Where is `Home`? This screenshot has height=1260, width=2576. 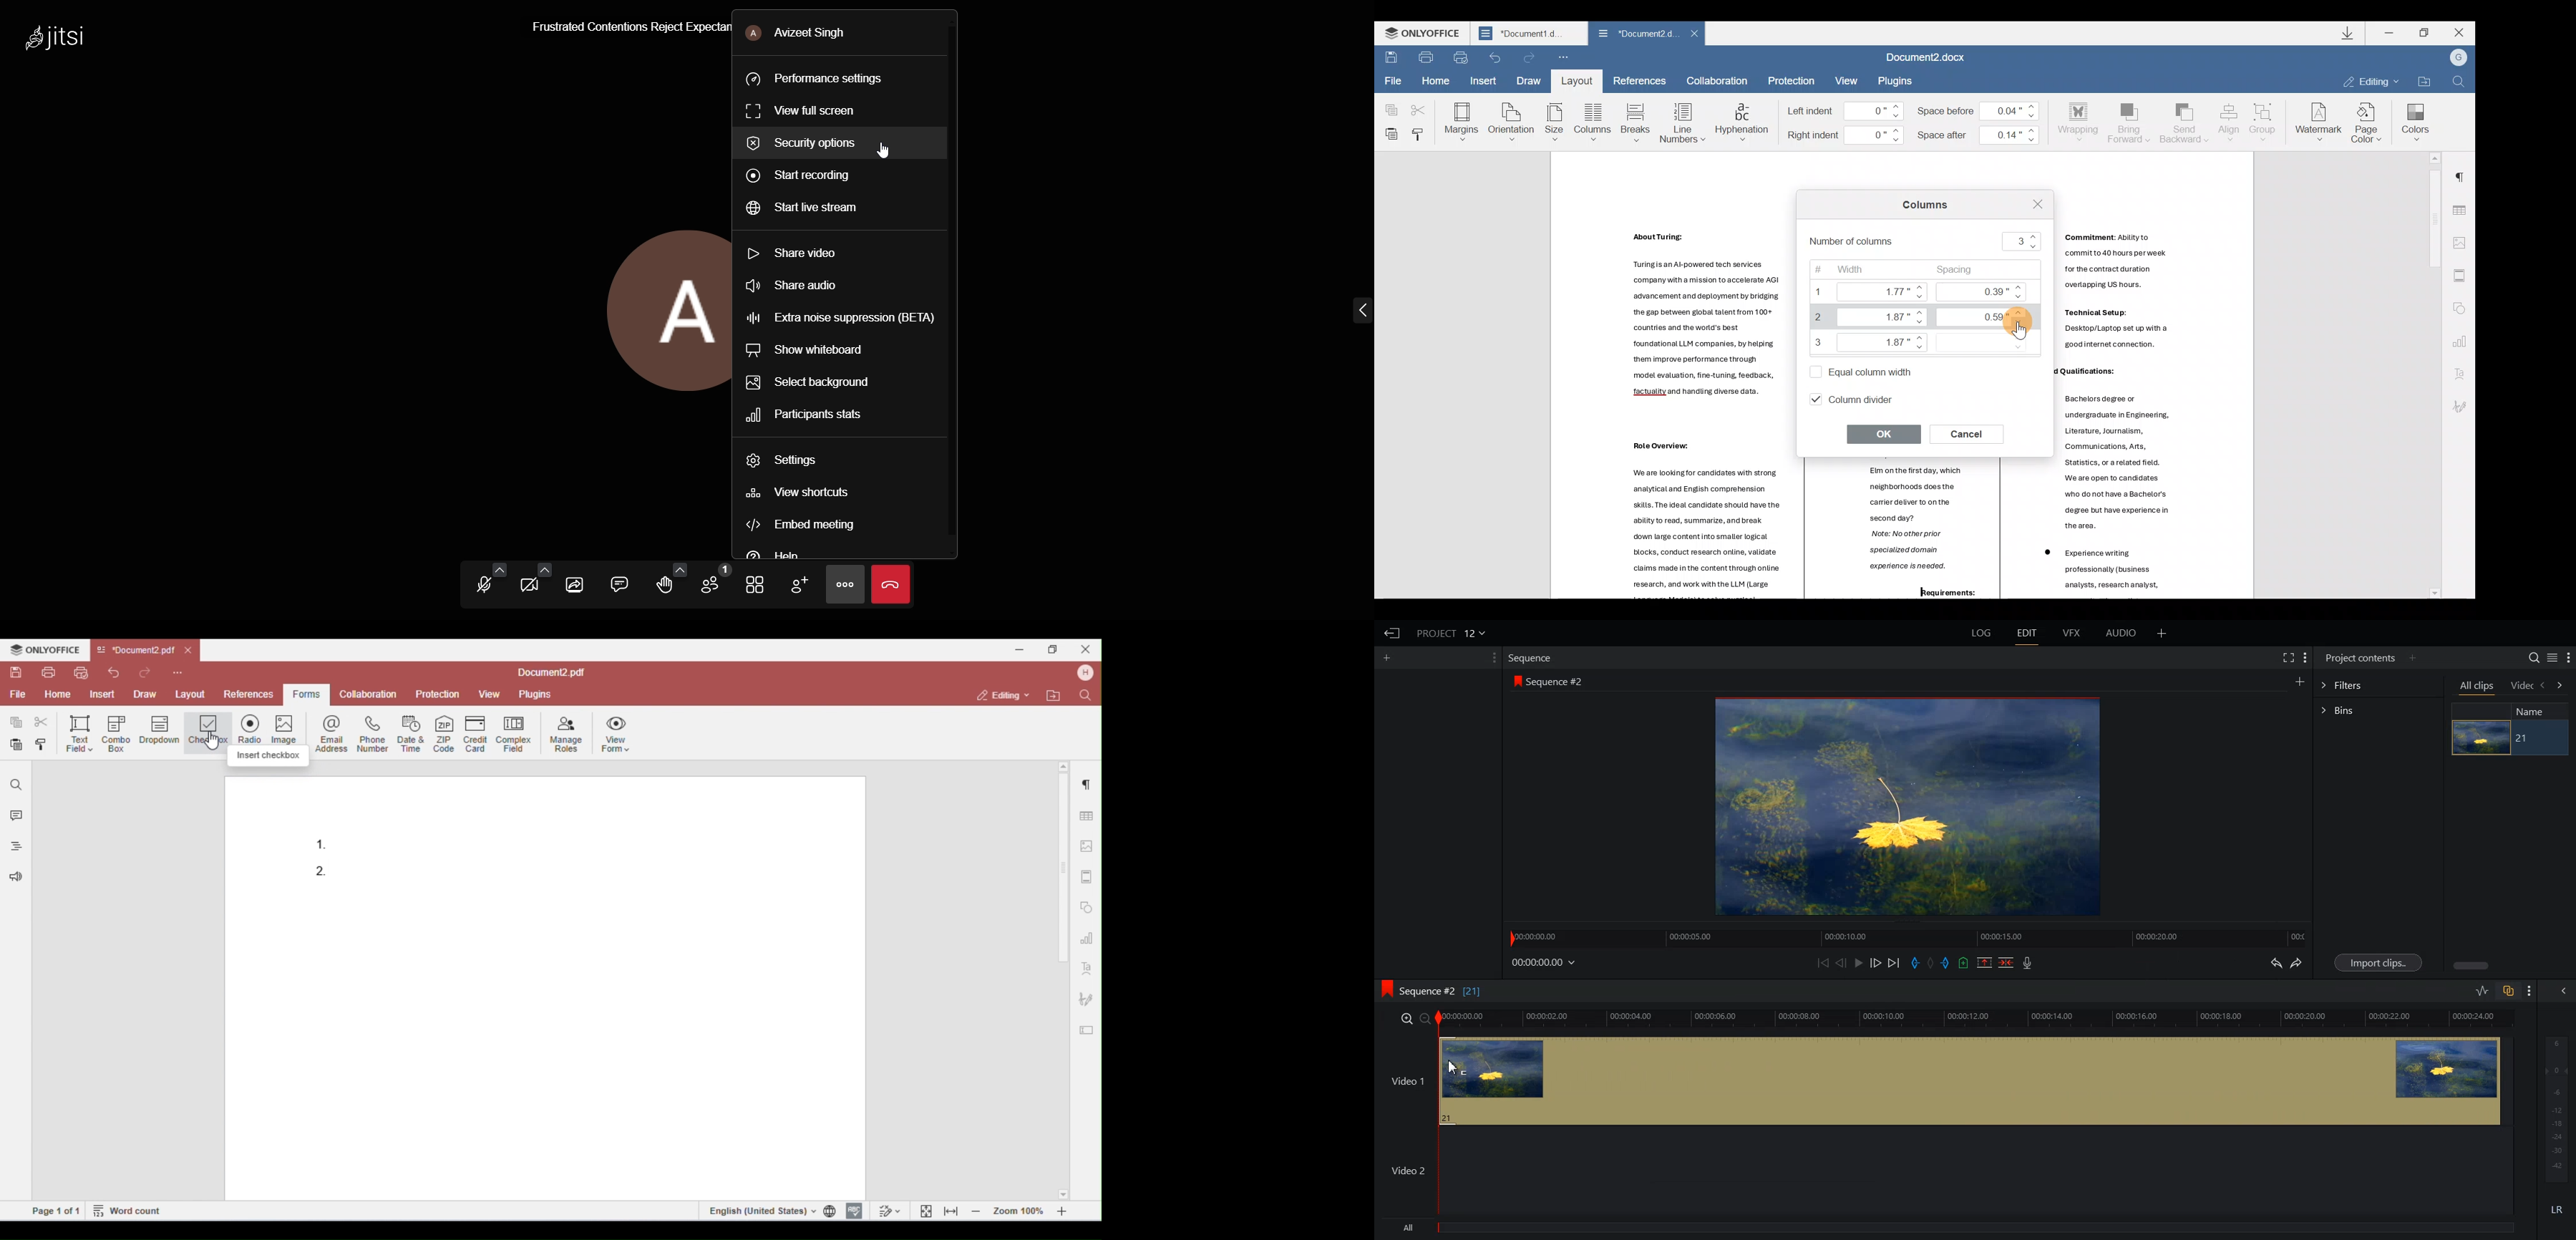 Home is located at coordinates (1435, 80).